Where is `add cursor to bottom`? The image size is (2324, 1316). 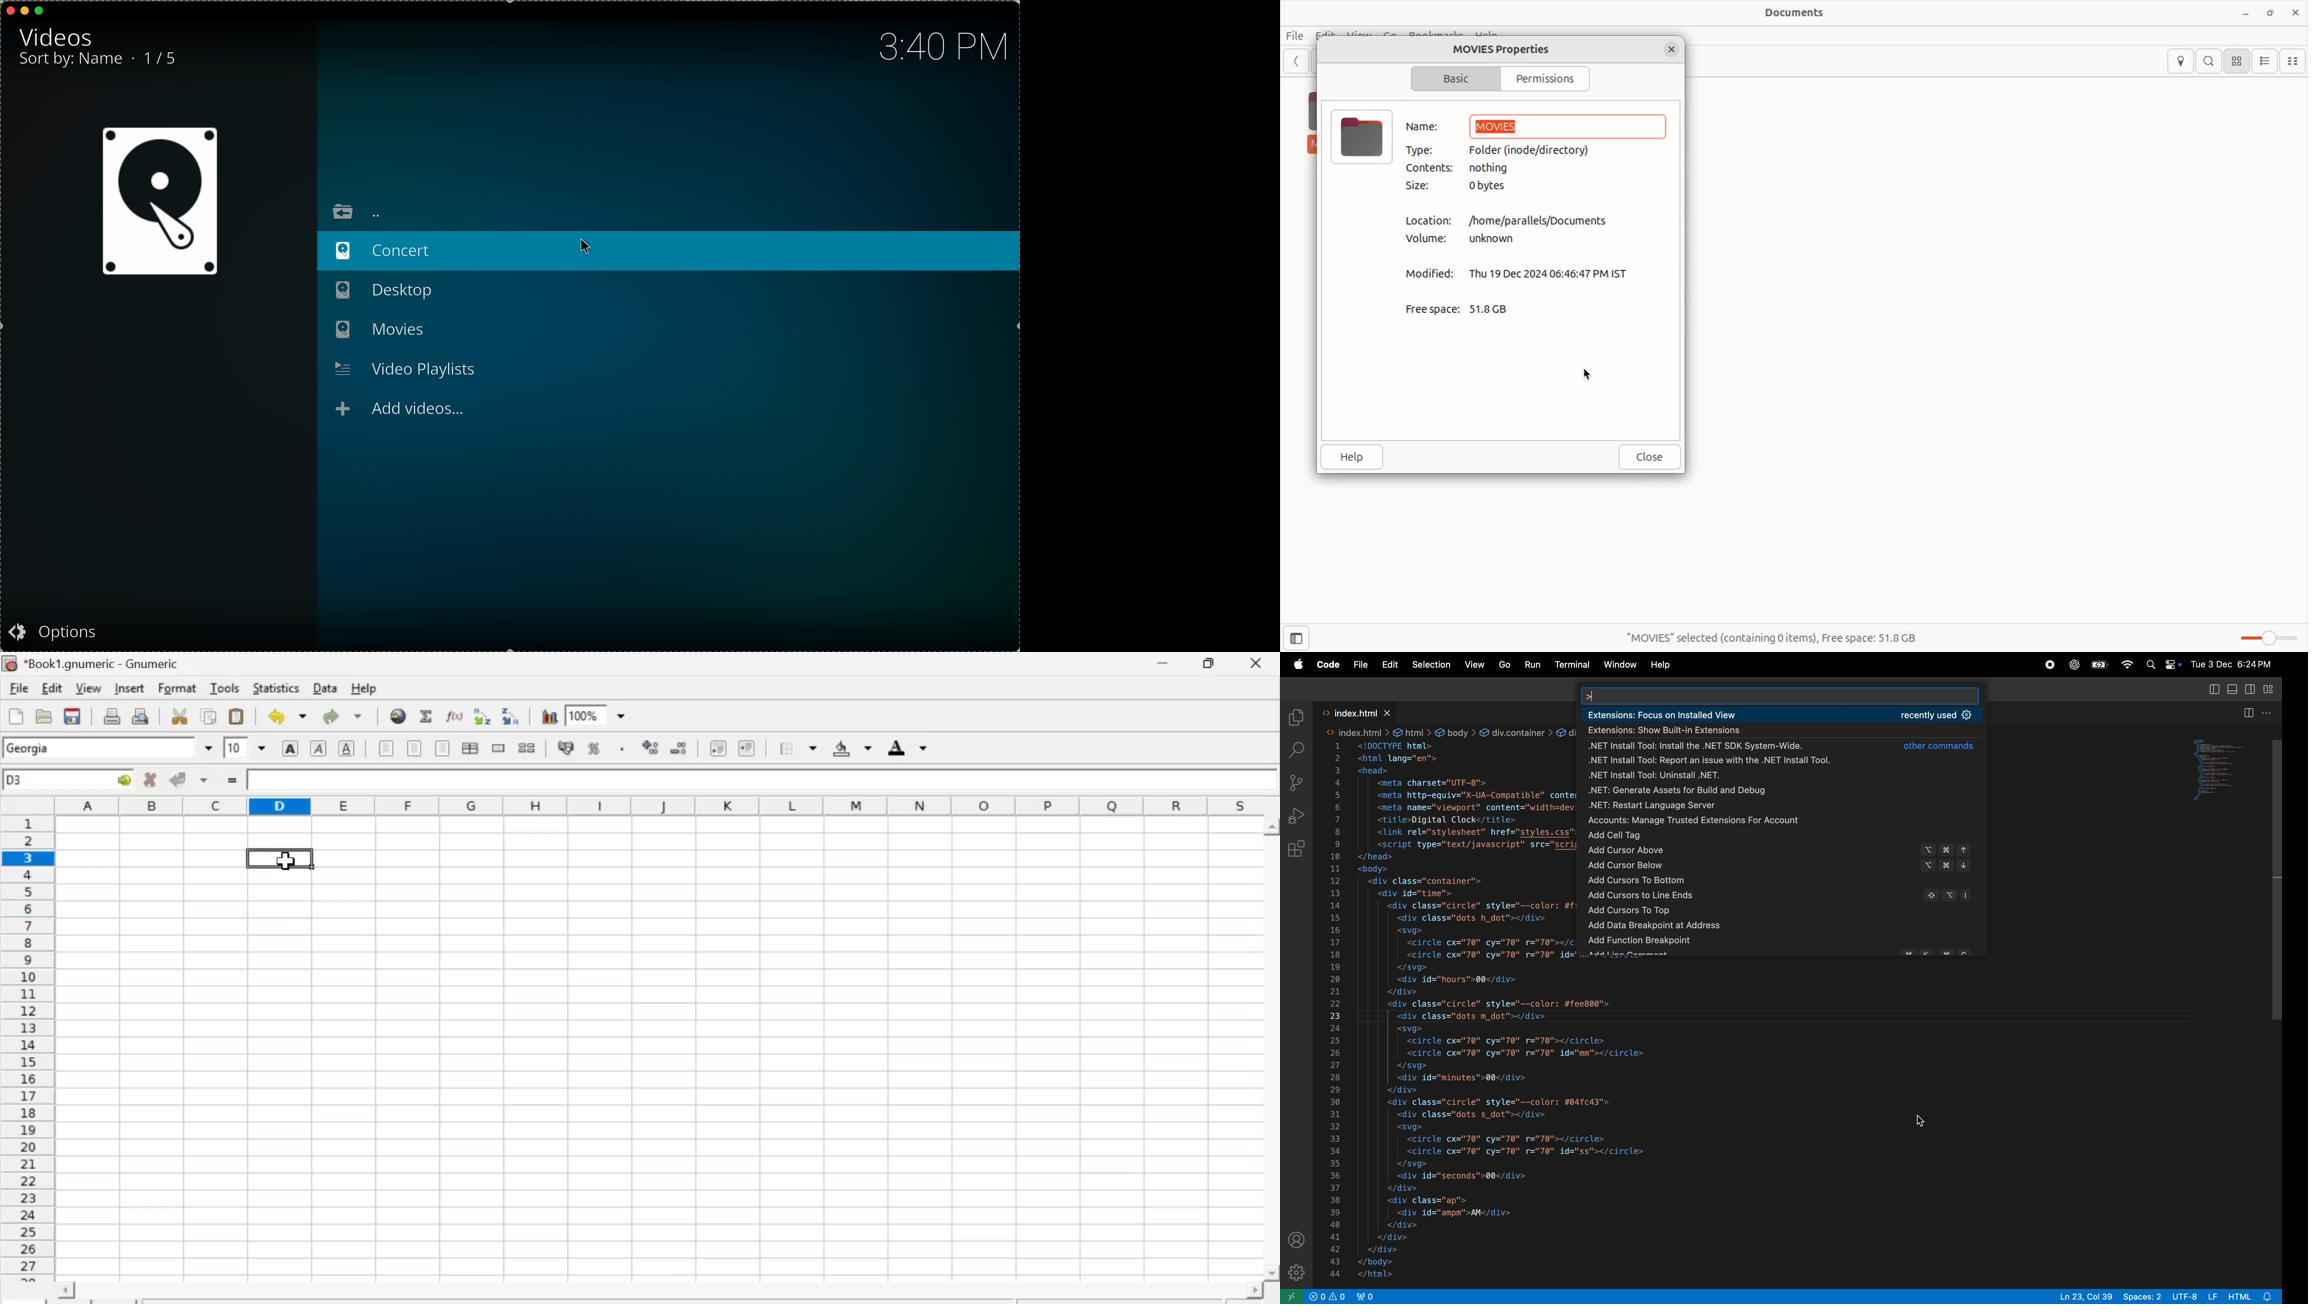
add cursor to bottom is located at coordinates (1783, 881).